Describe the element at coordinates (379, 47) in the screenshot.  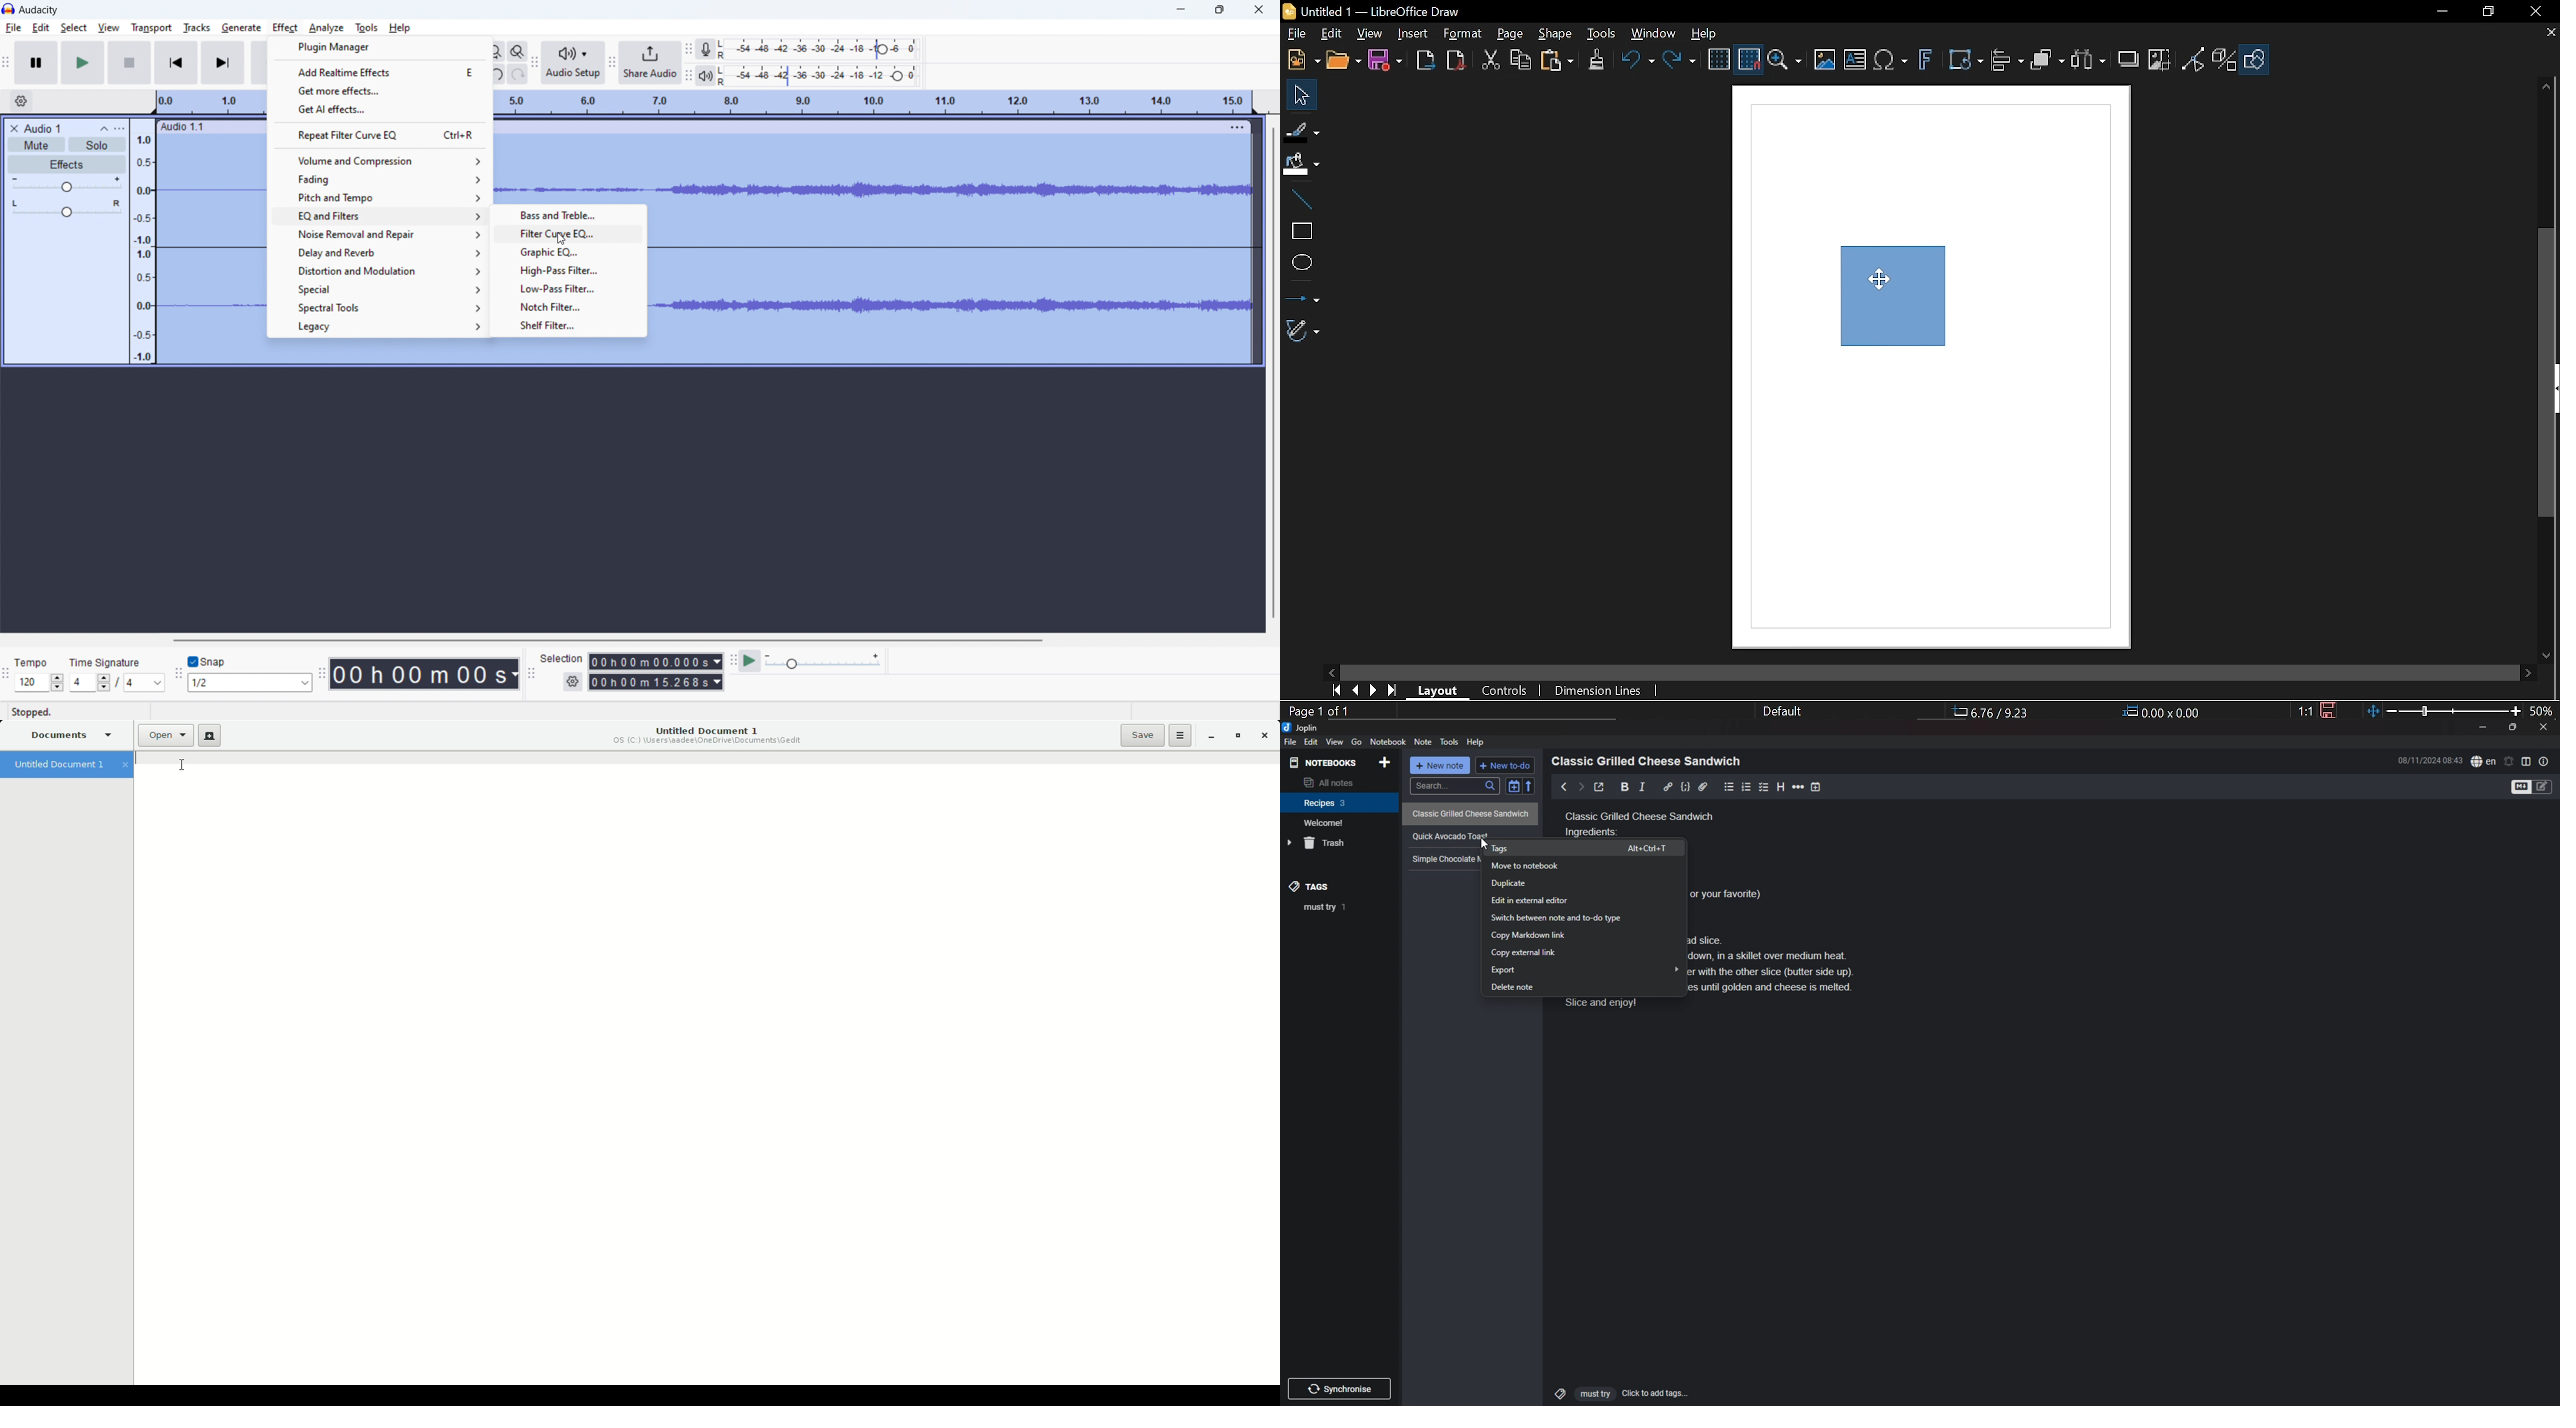
I see `plugin manager` at that location.